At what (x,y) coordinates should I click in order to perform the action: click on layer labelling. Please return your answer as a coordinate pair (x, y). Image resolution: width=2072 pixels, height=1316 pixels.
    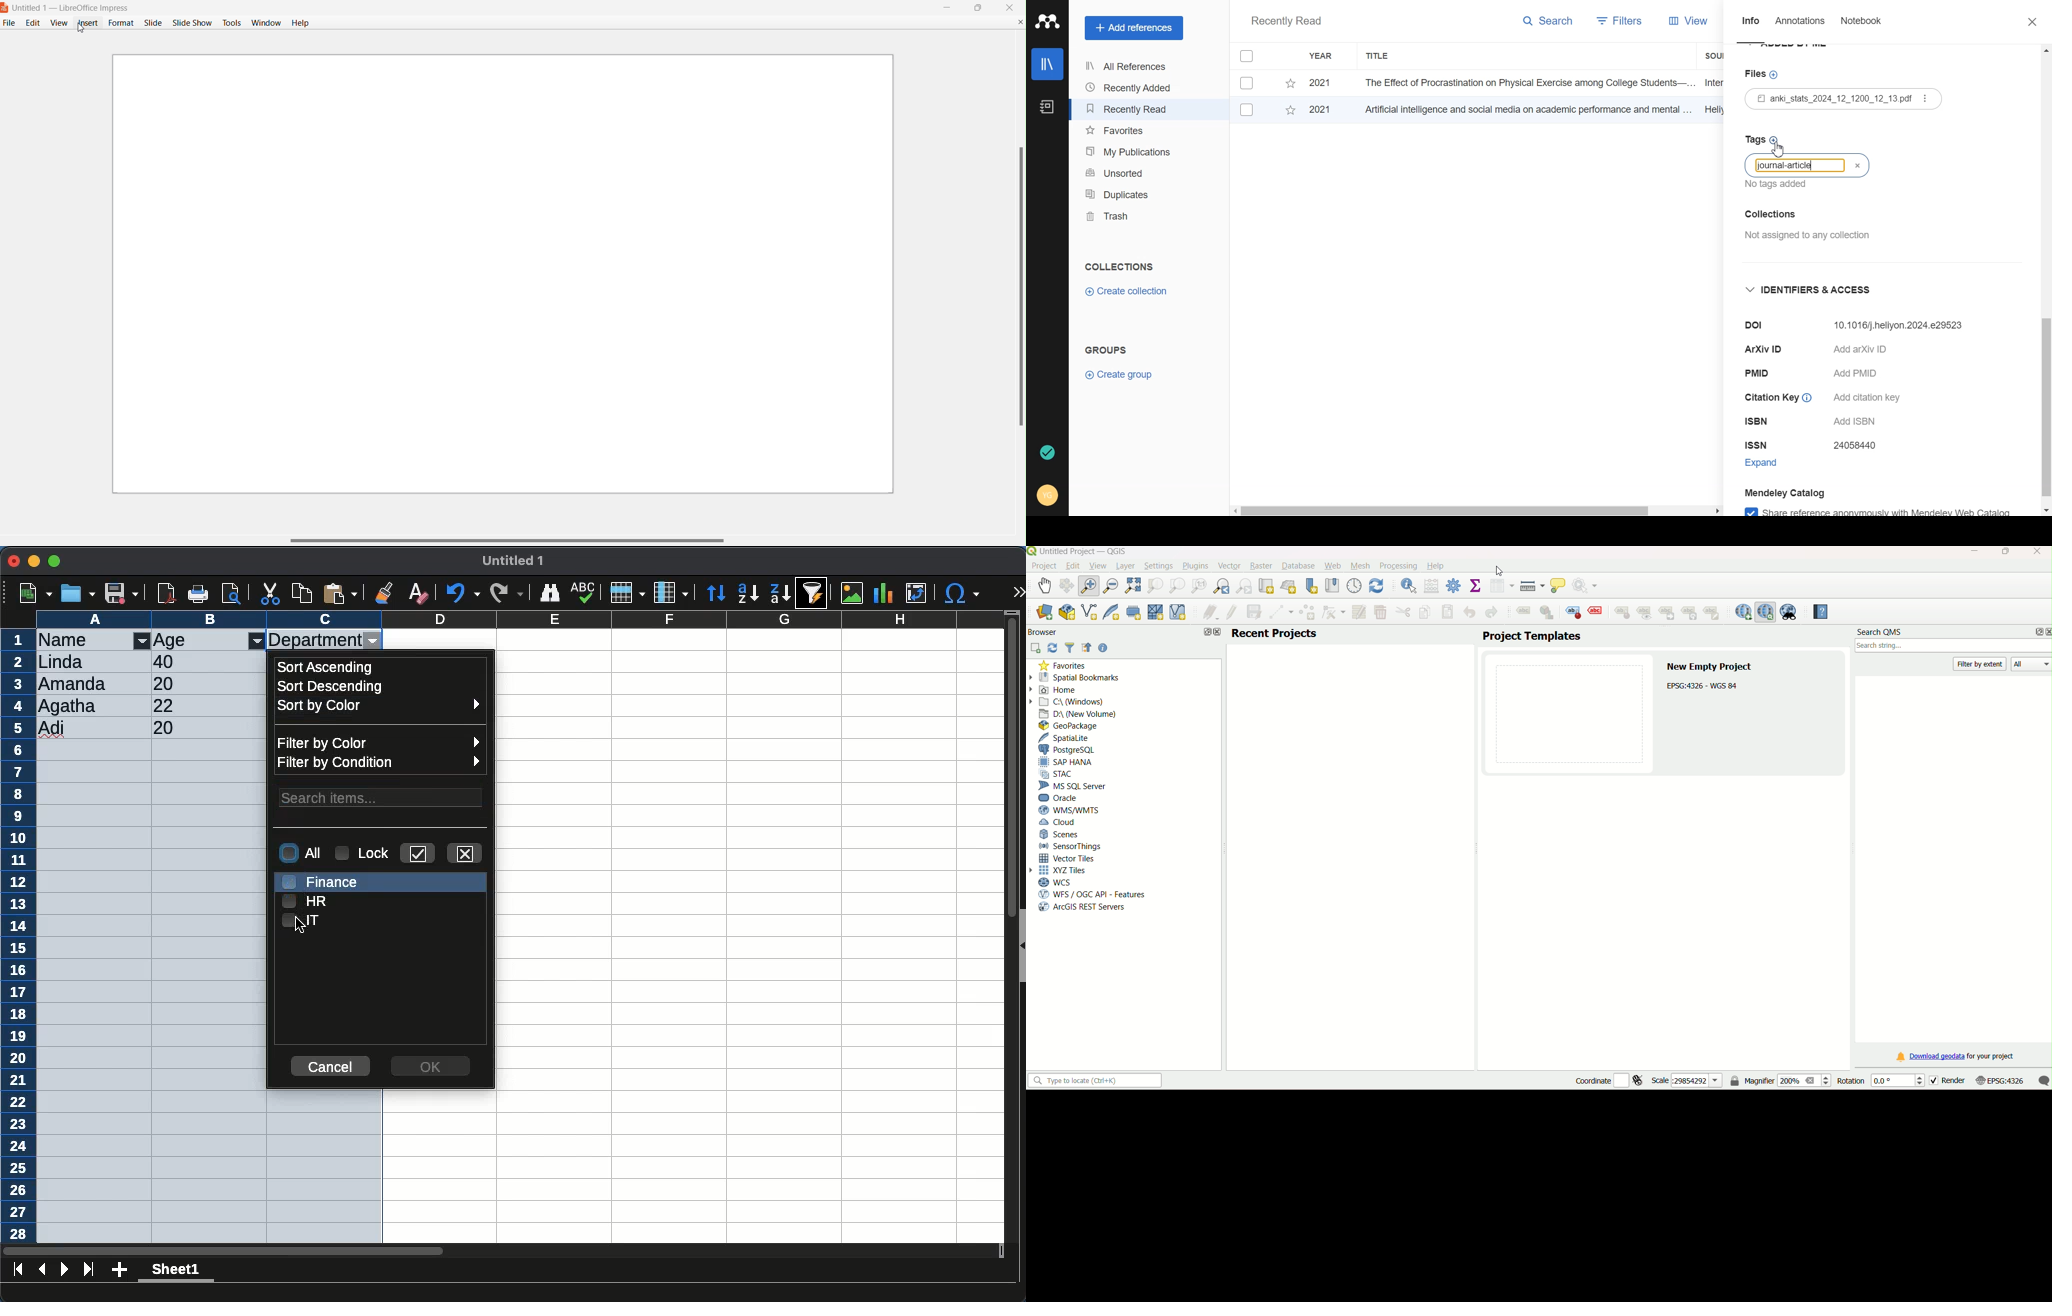
    Looking at the image, I should click on (1522, 614).